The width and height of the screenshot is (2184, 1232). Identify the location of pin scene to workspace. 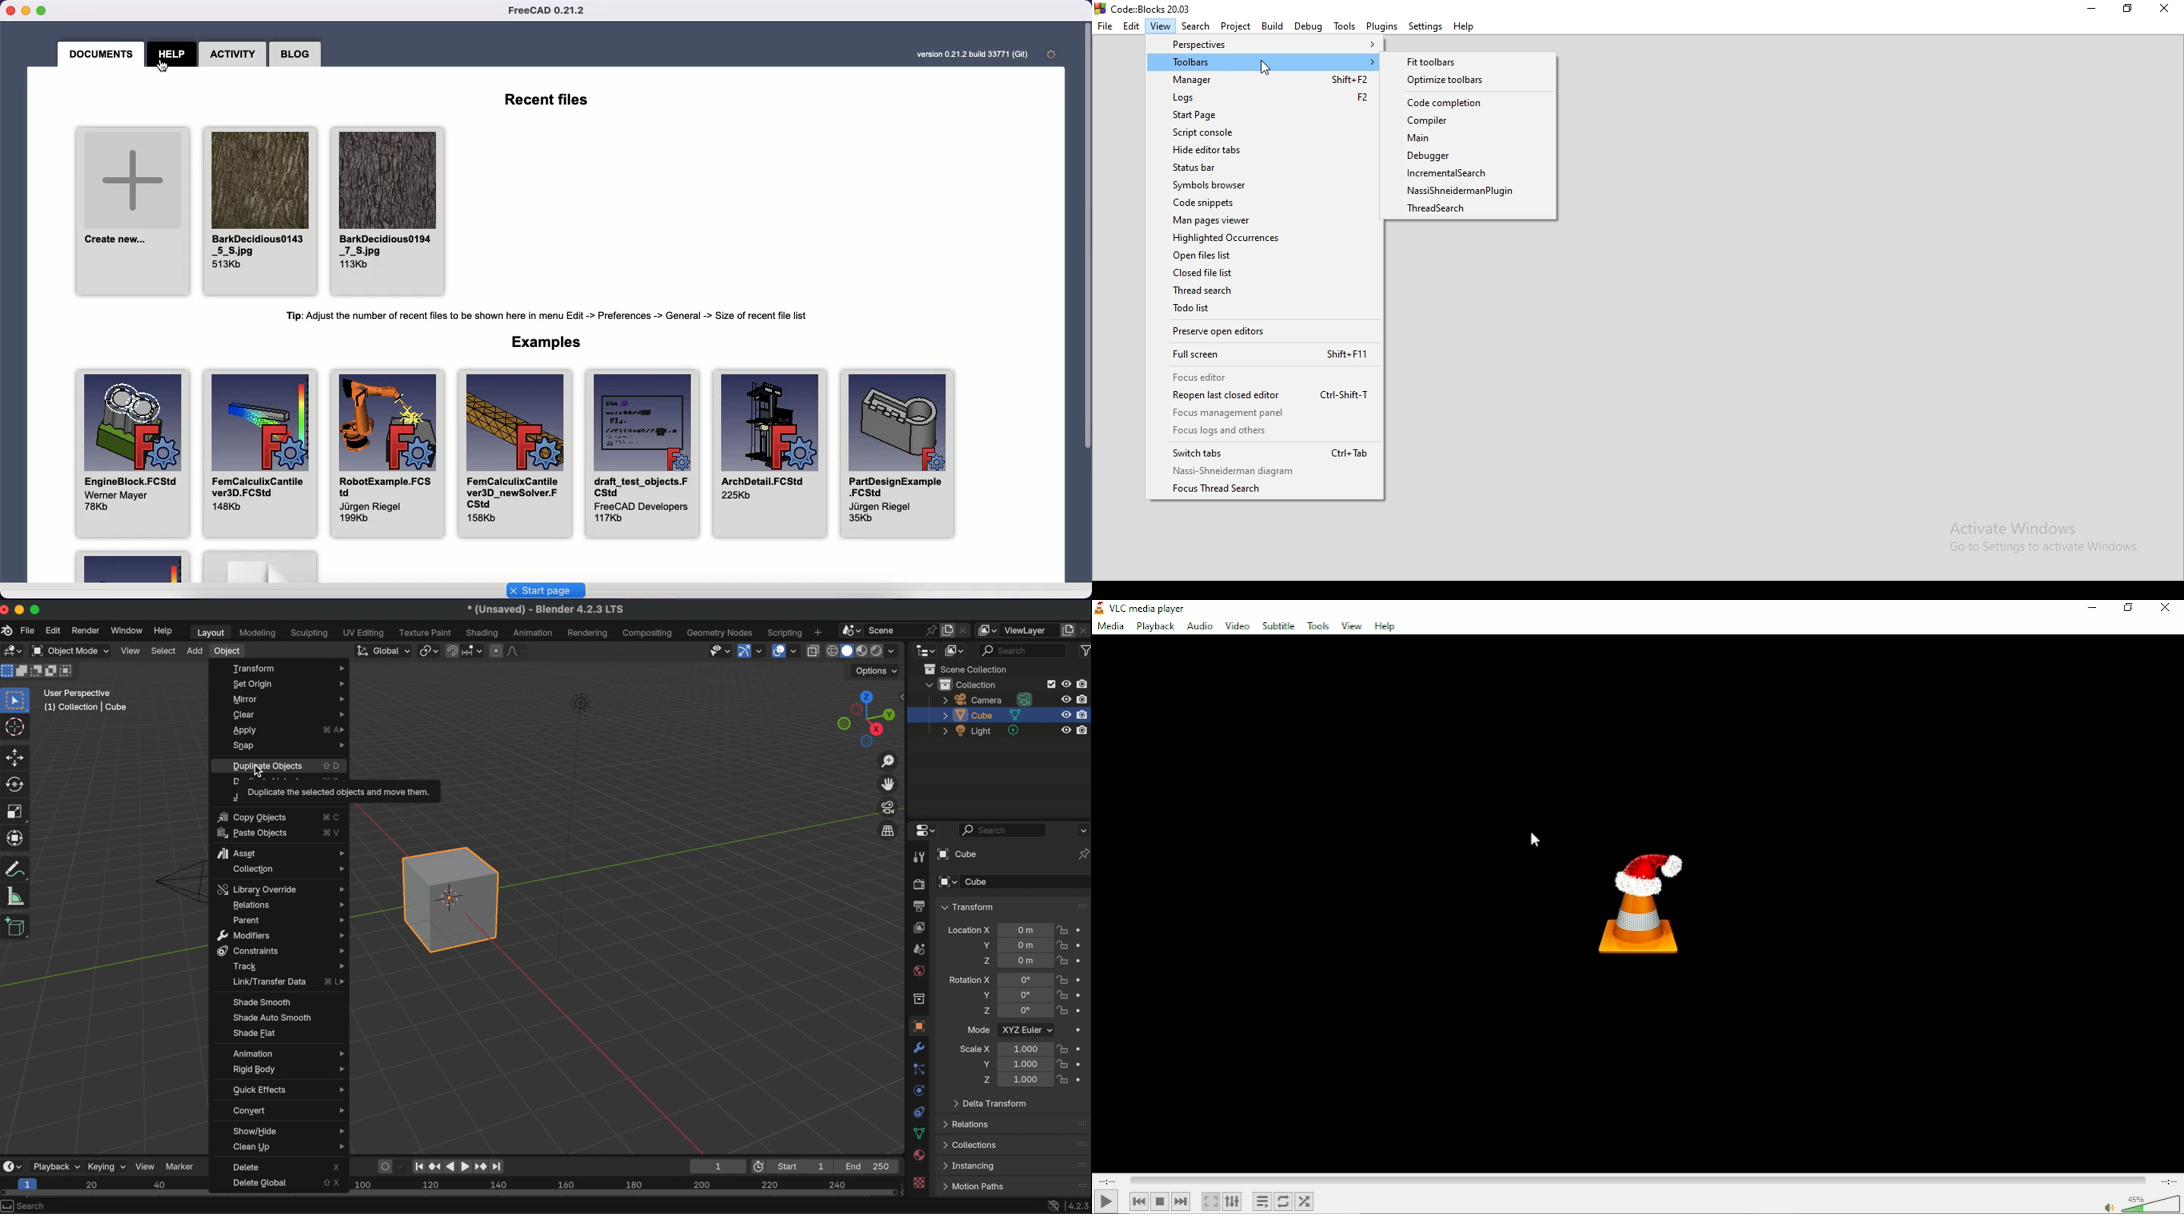
(930, 628).